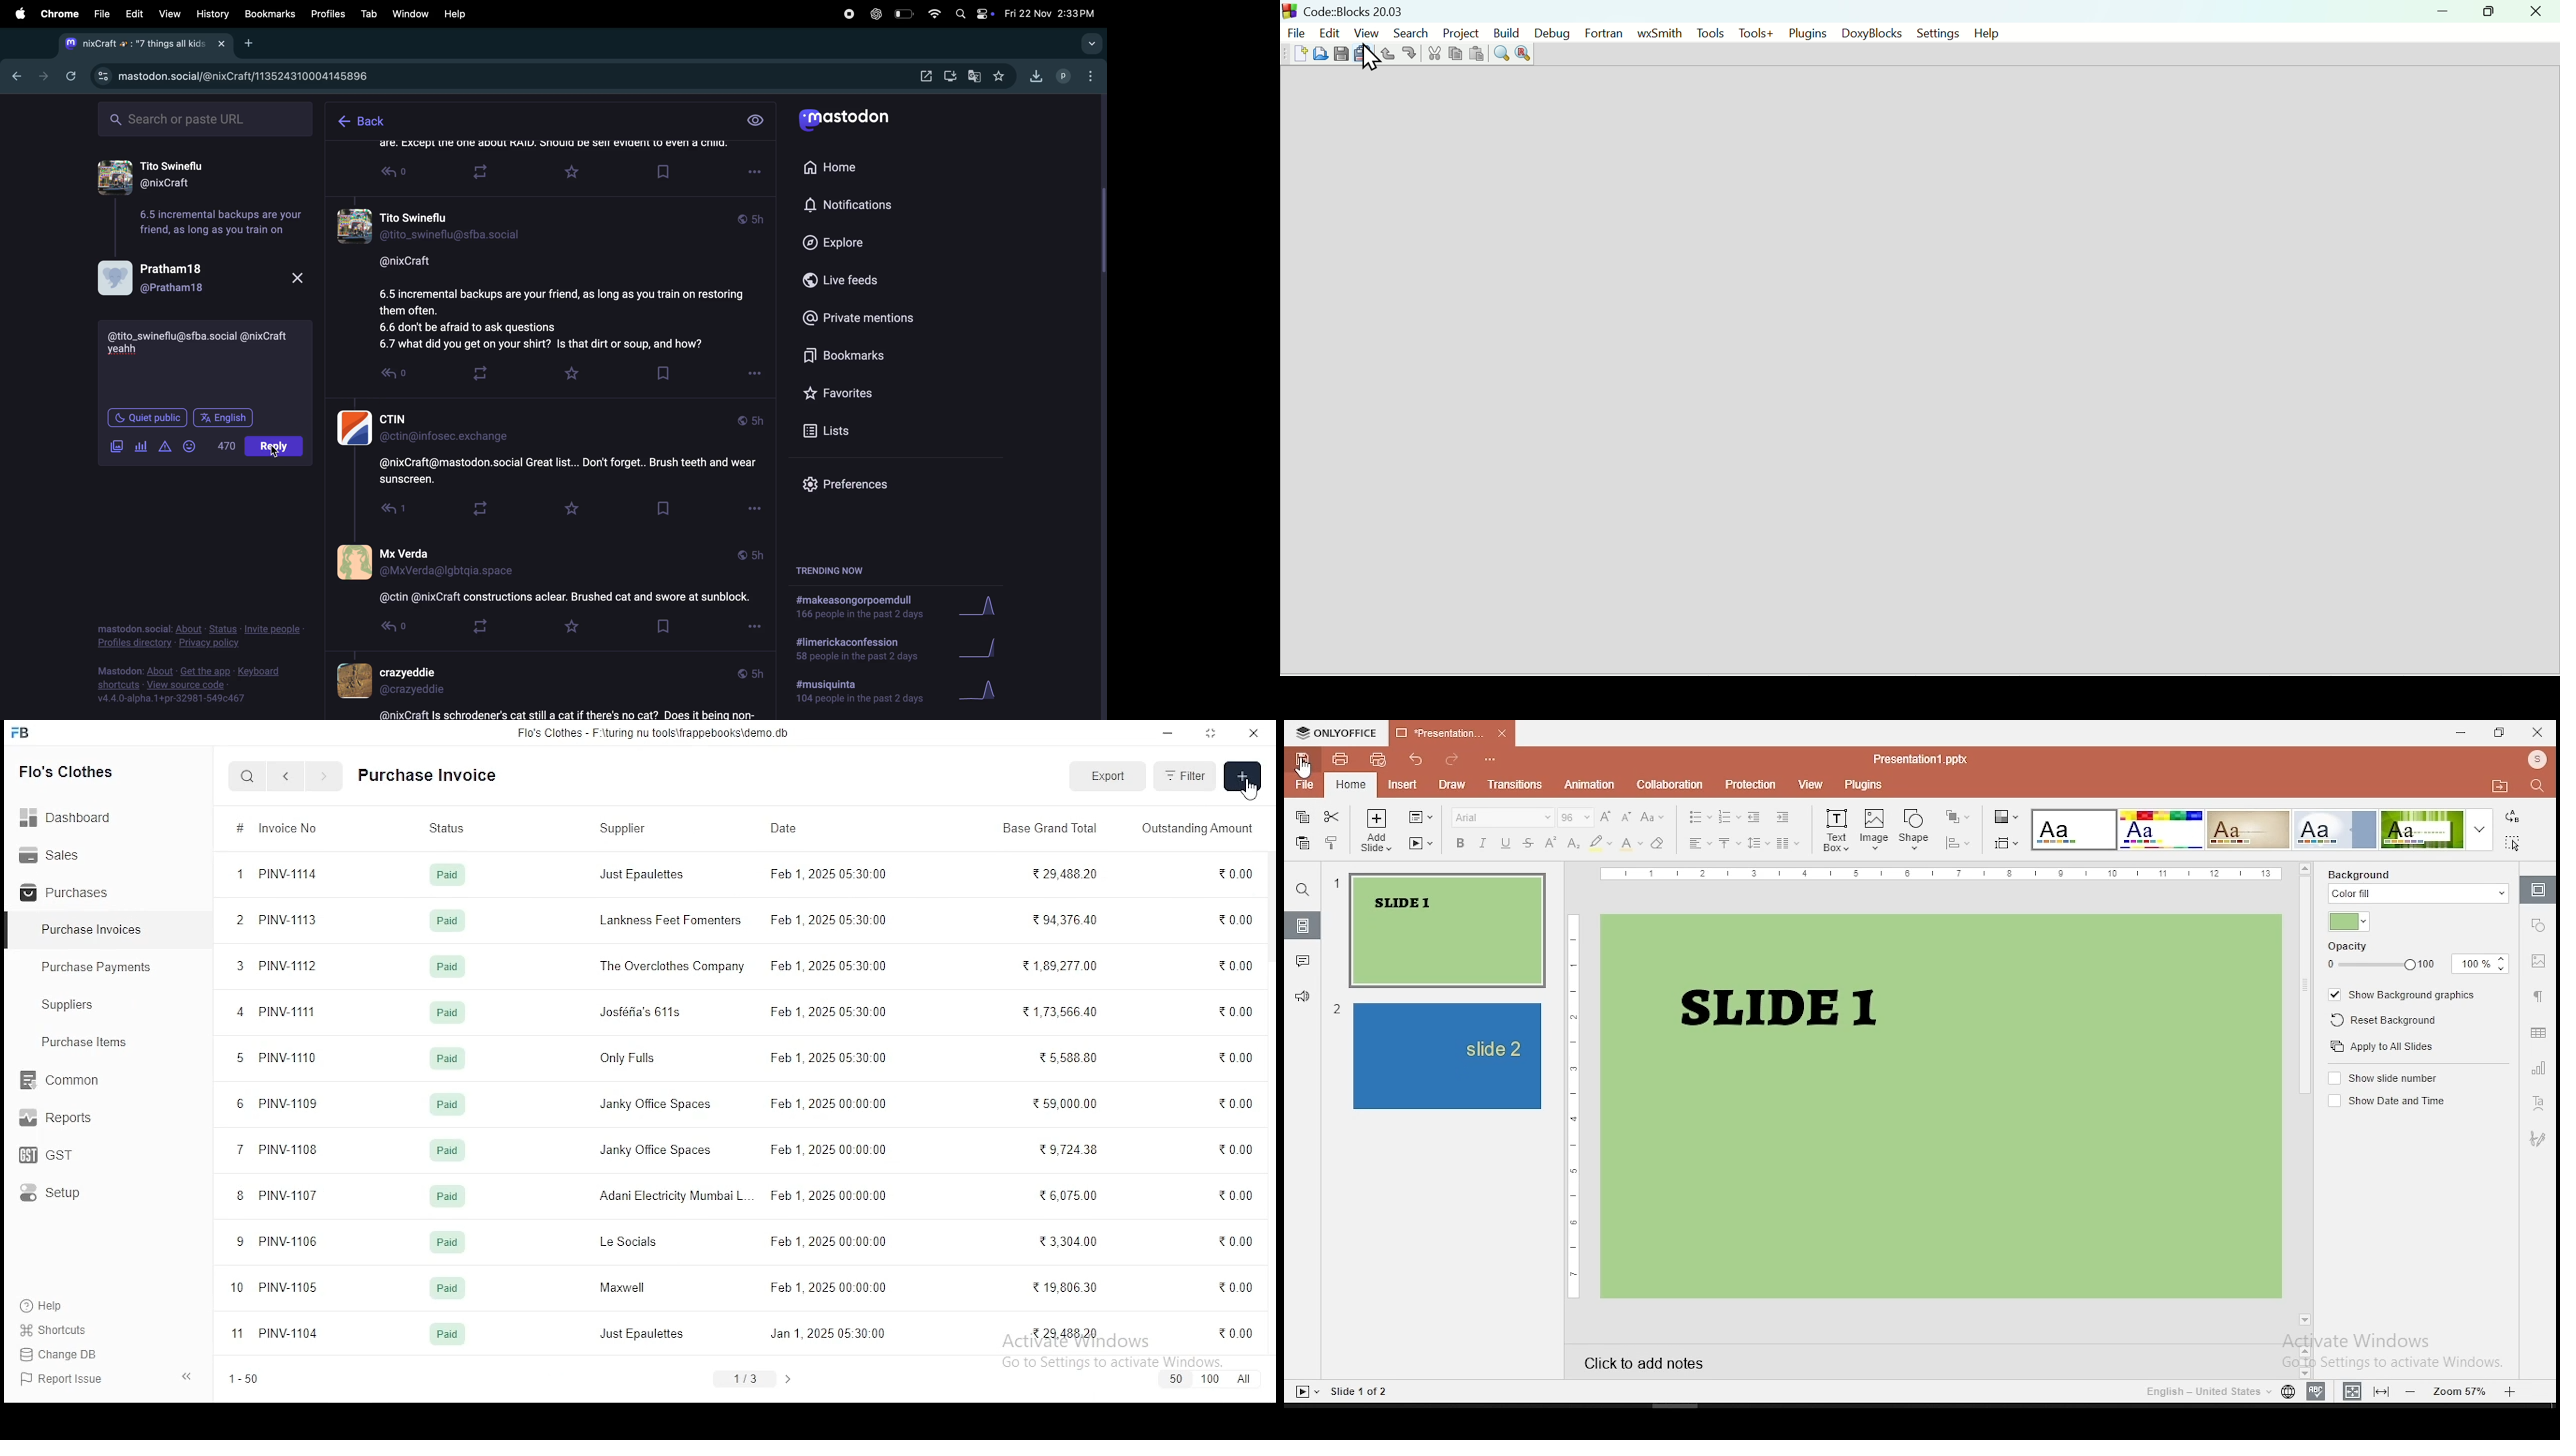 This screenshot has height=1456, width=2576. I want to click on 7,89,277.00, so click(1064, 966).